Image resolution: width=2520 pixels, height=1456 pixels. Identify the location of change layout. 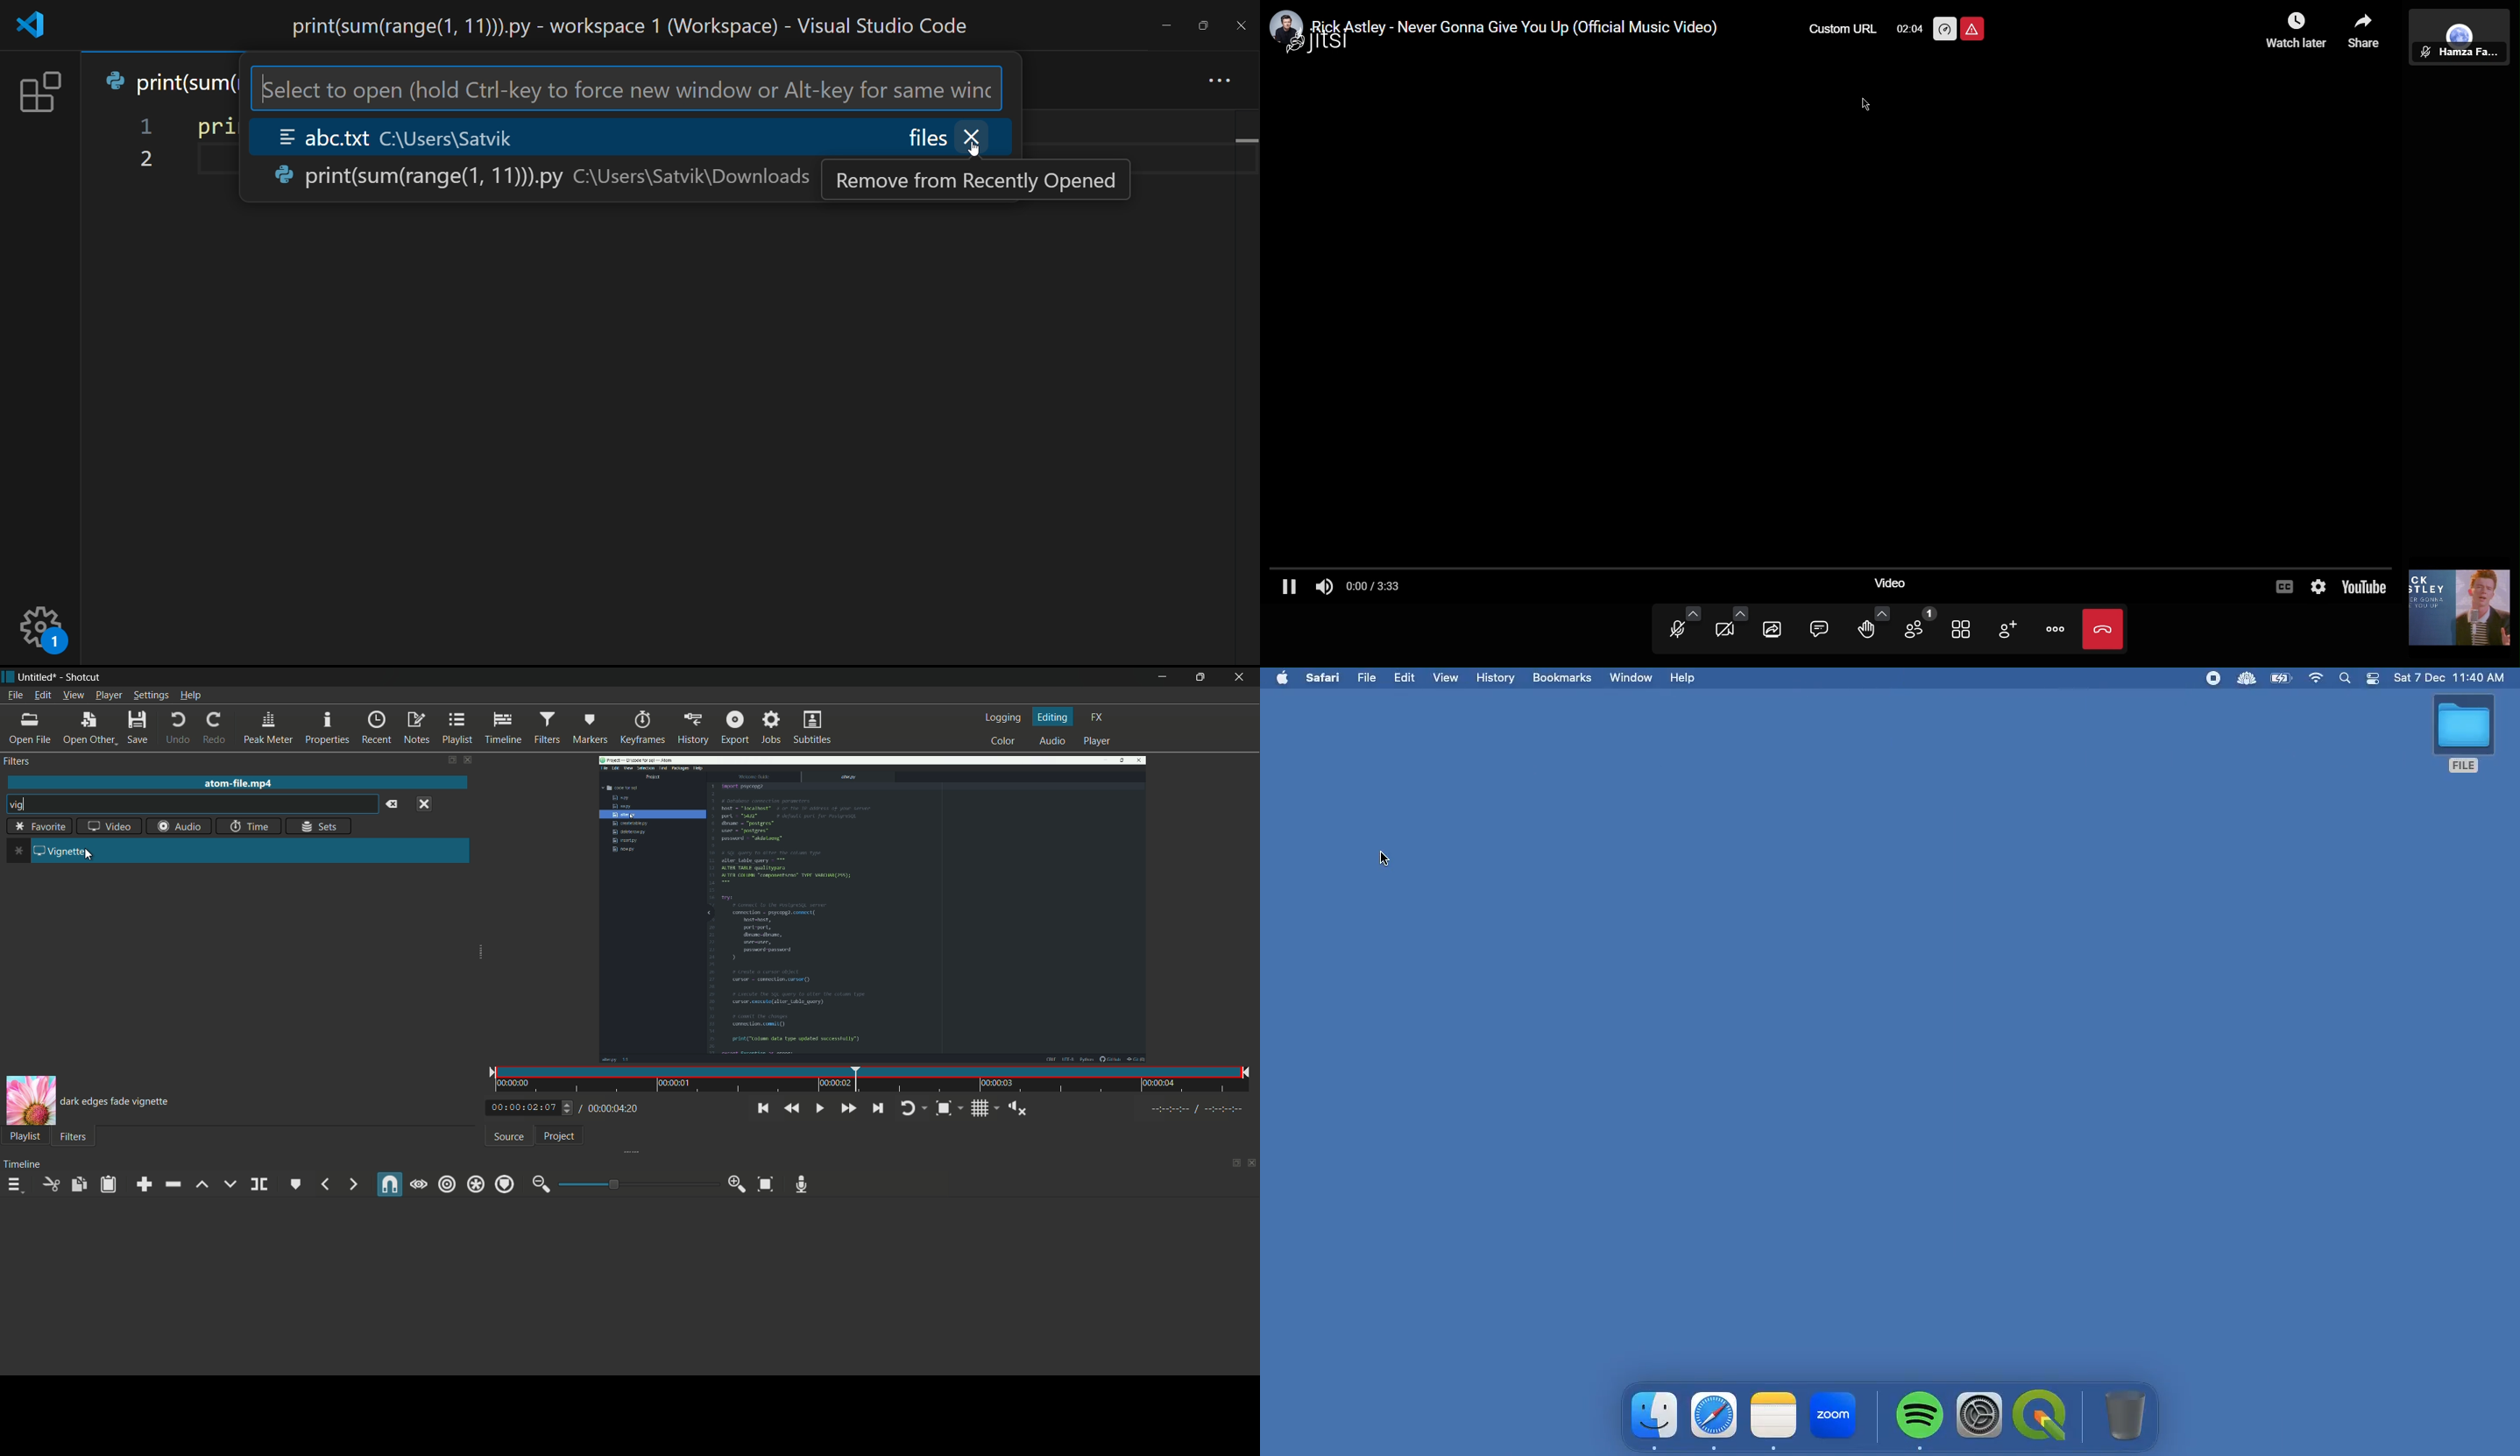
(451, 761).